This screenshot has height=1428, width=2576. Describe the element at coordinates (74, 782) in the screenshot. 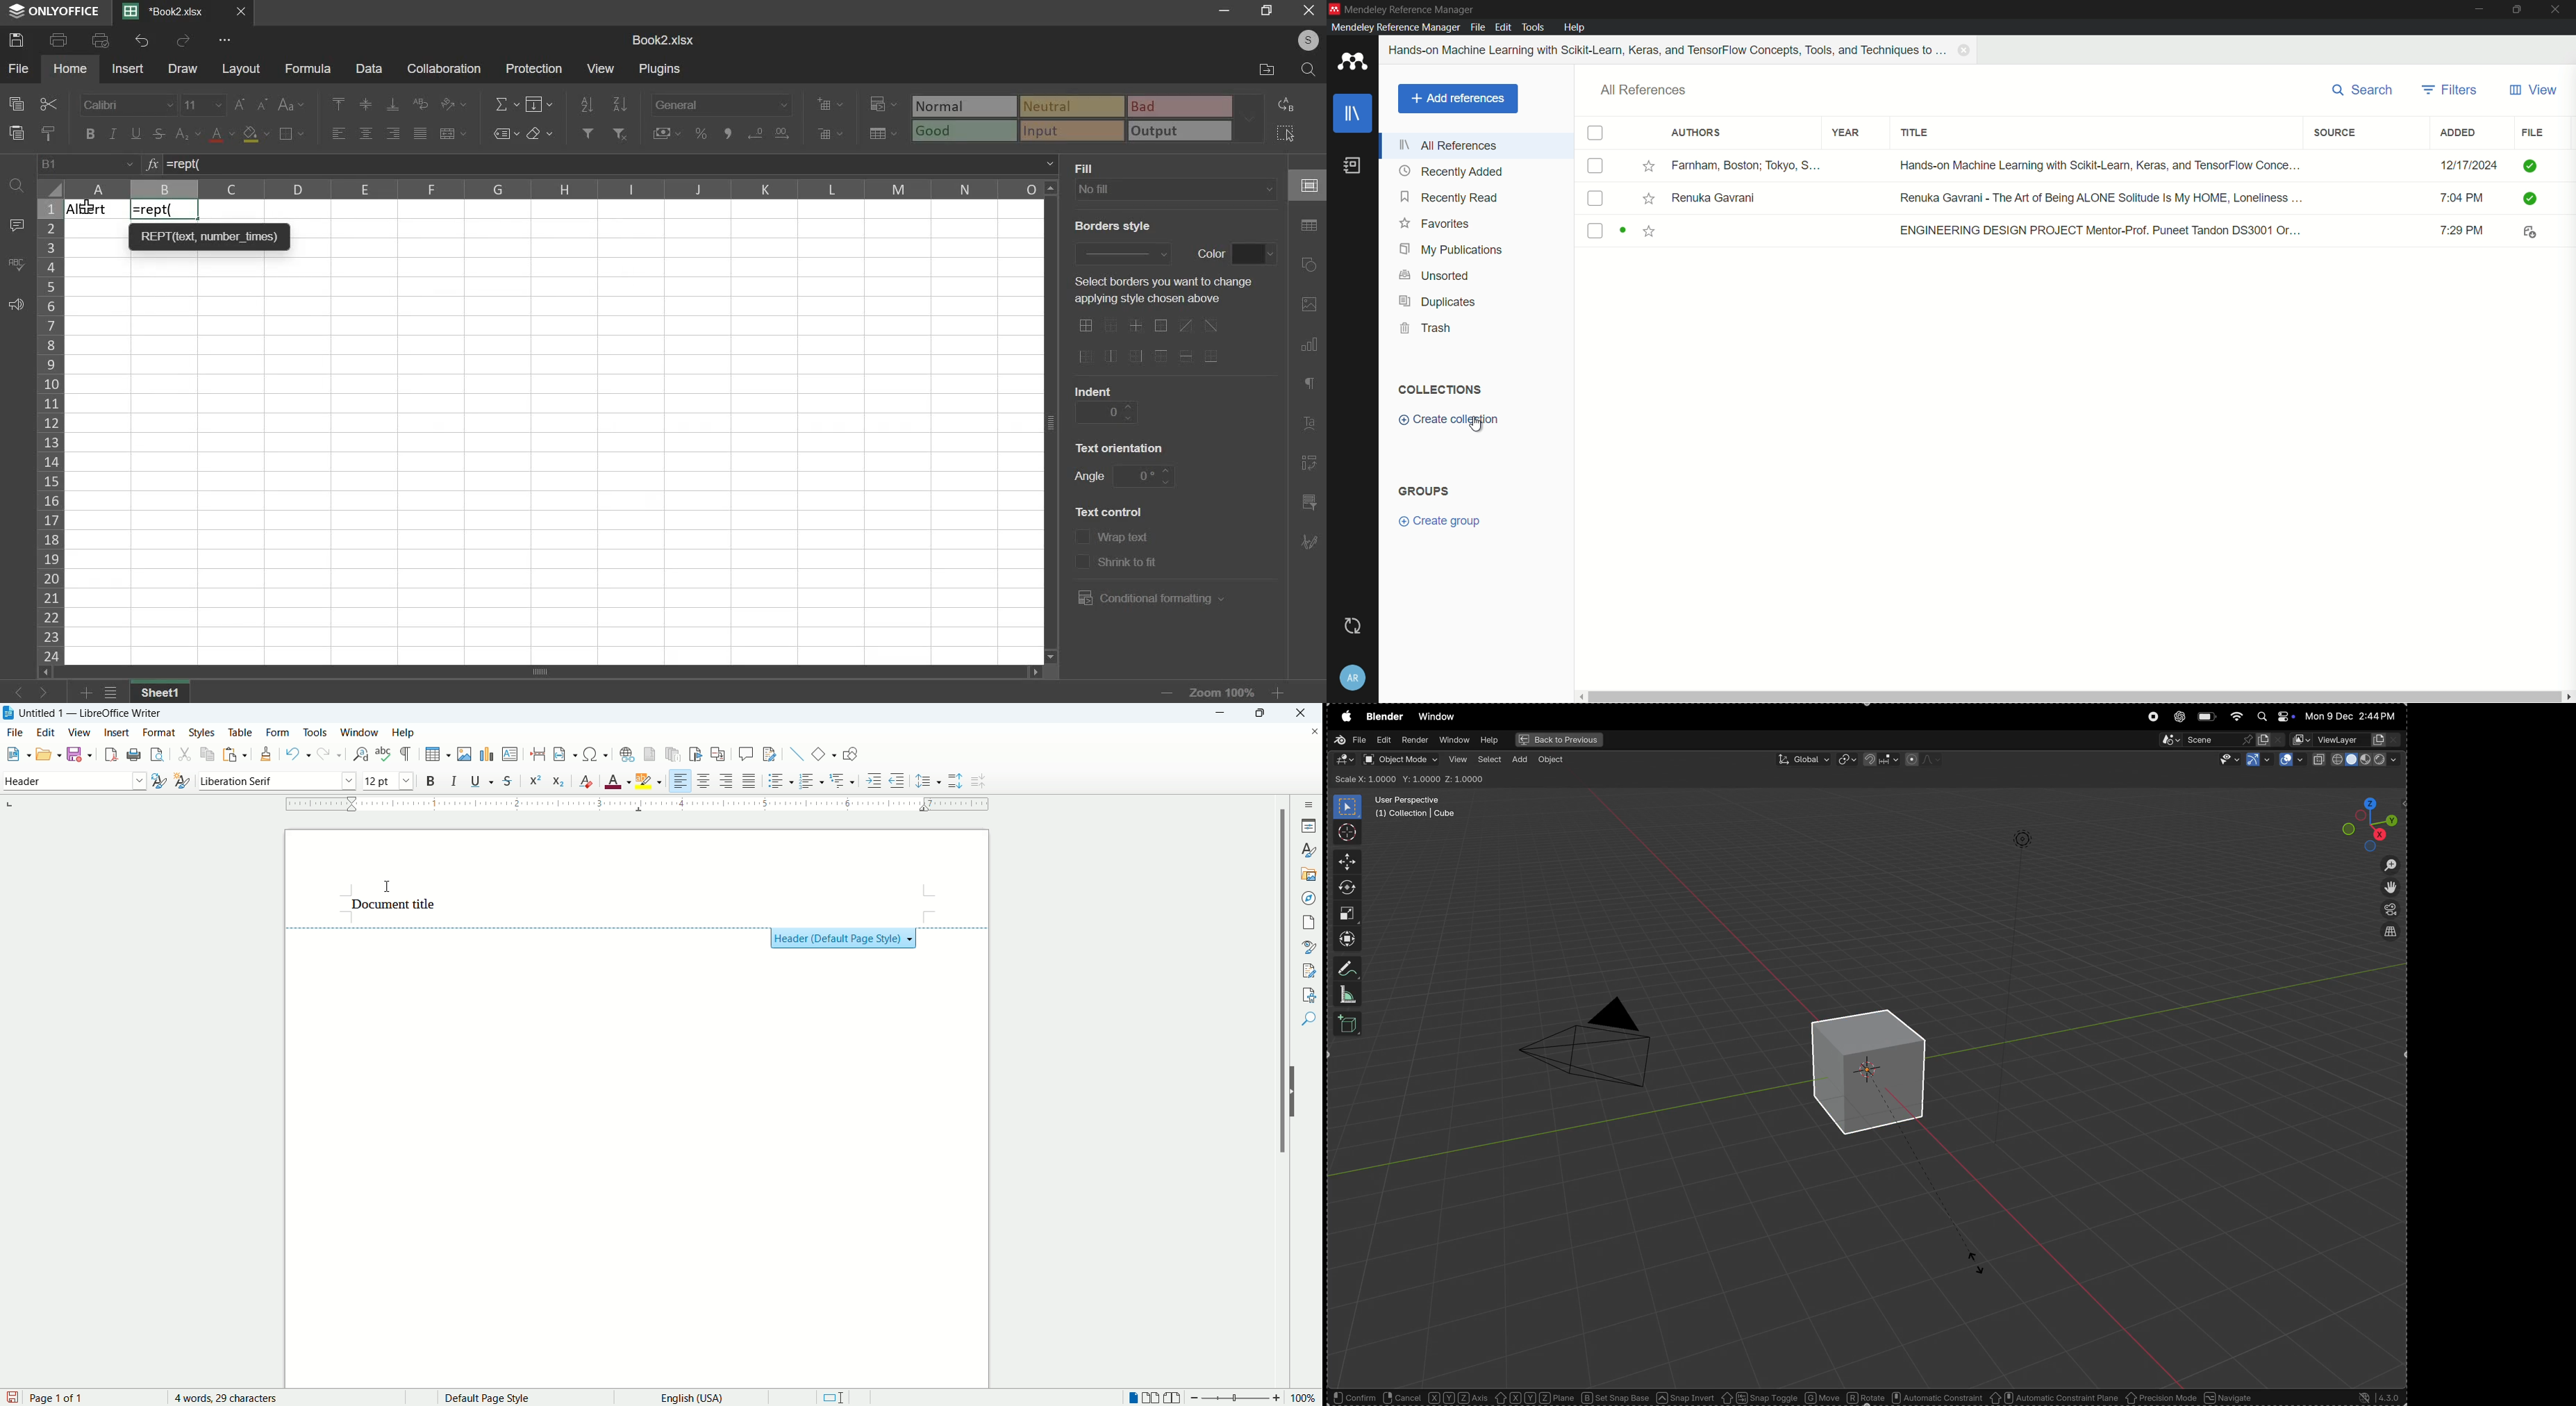

I see `paragraph style` at that location.